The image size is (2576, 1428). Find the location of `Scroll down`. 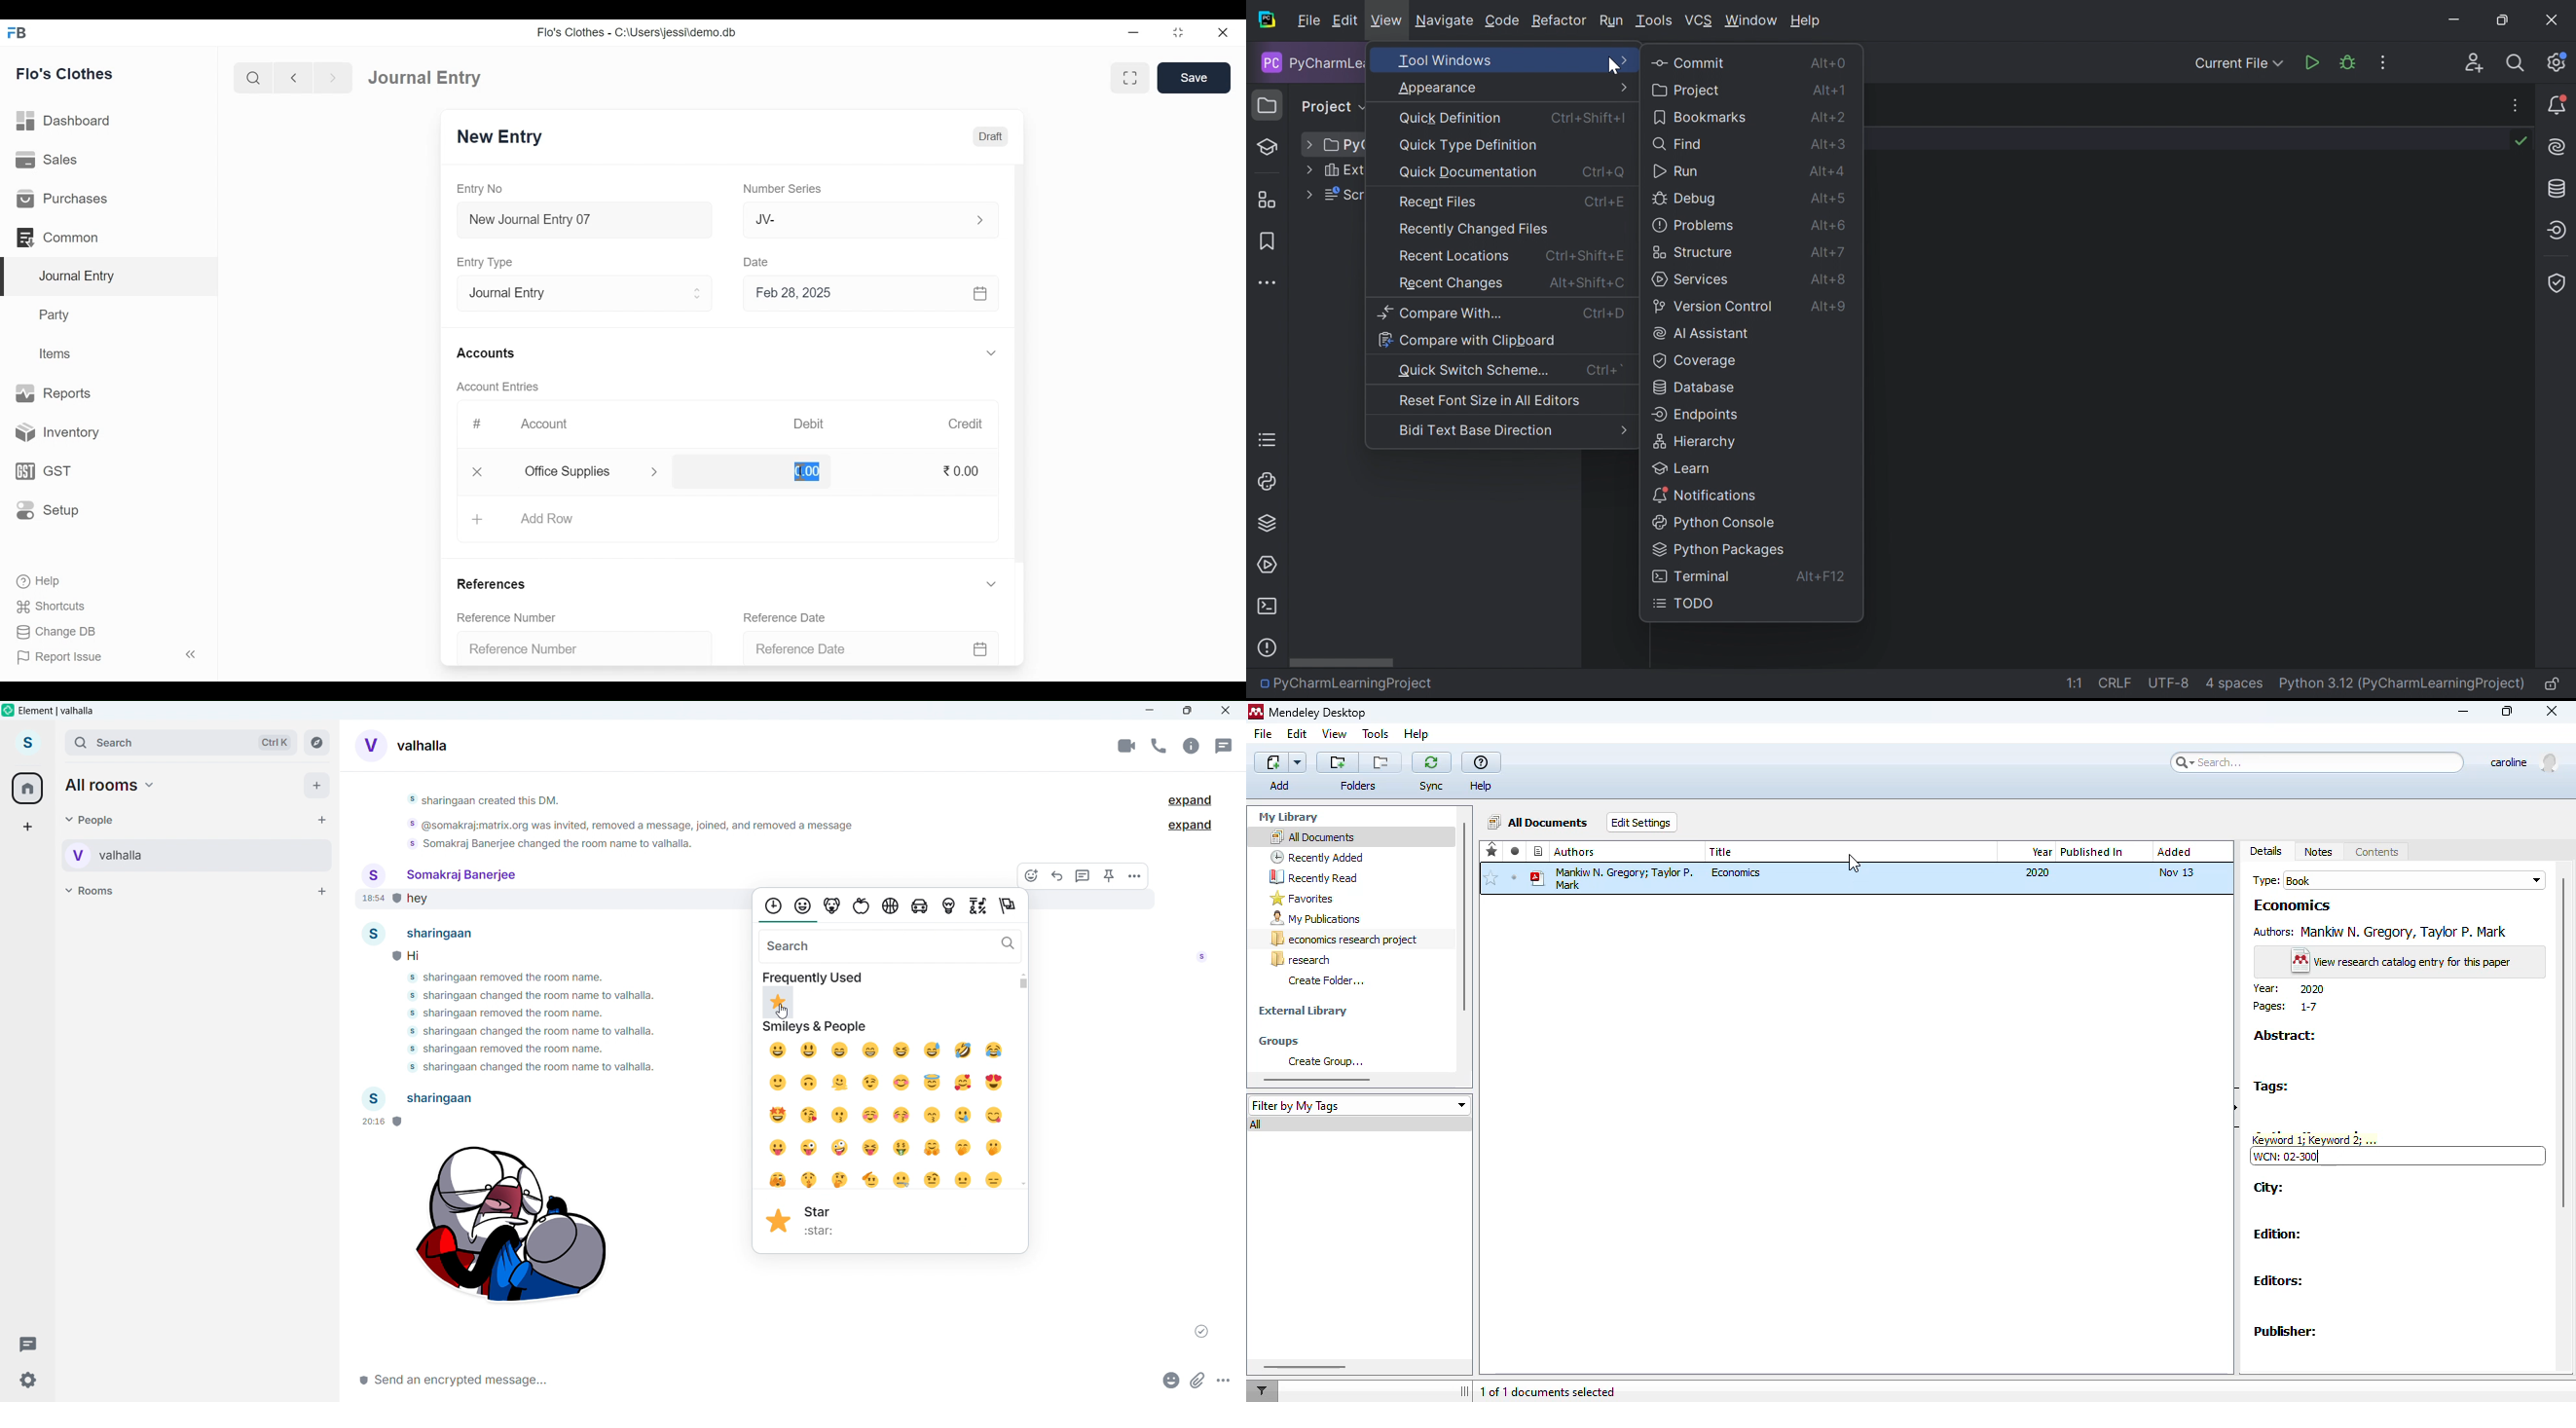

Scroll down is located at coordinates (1024, 1183).